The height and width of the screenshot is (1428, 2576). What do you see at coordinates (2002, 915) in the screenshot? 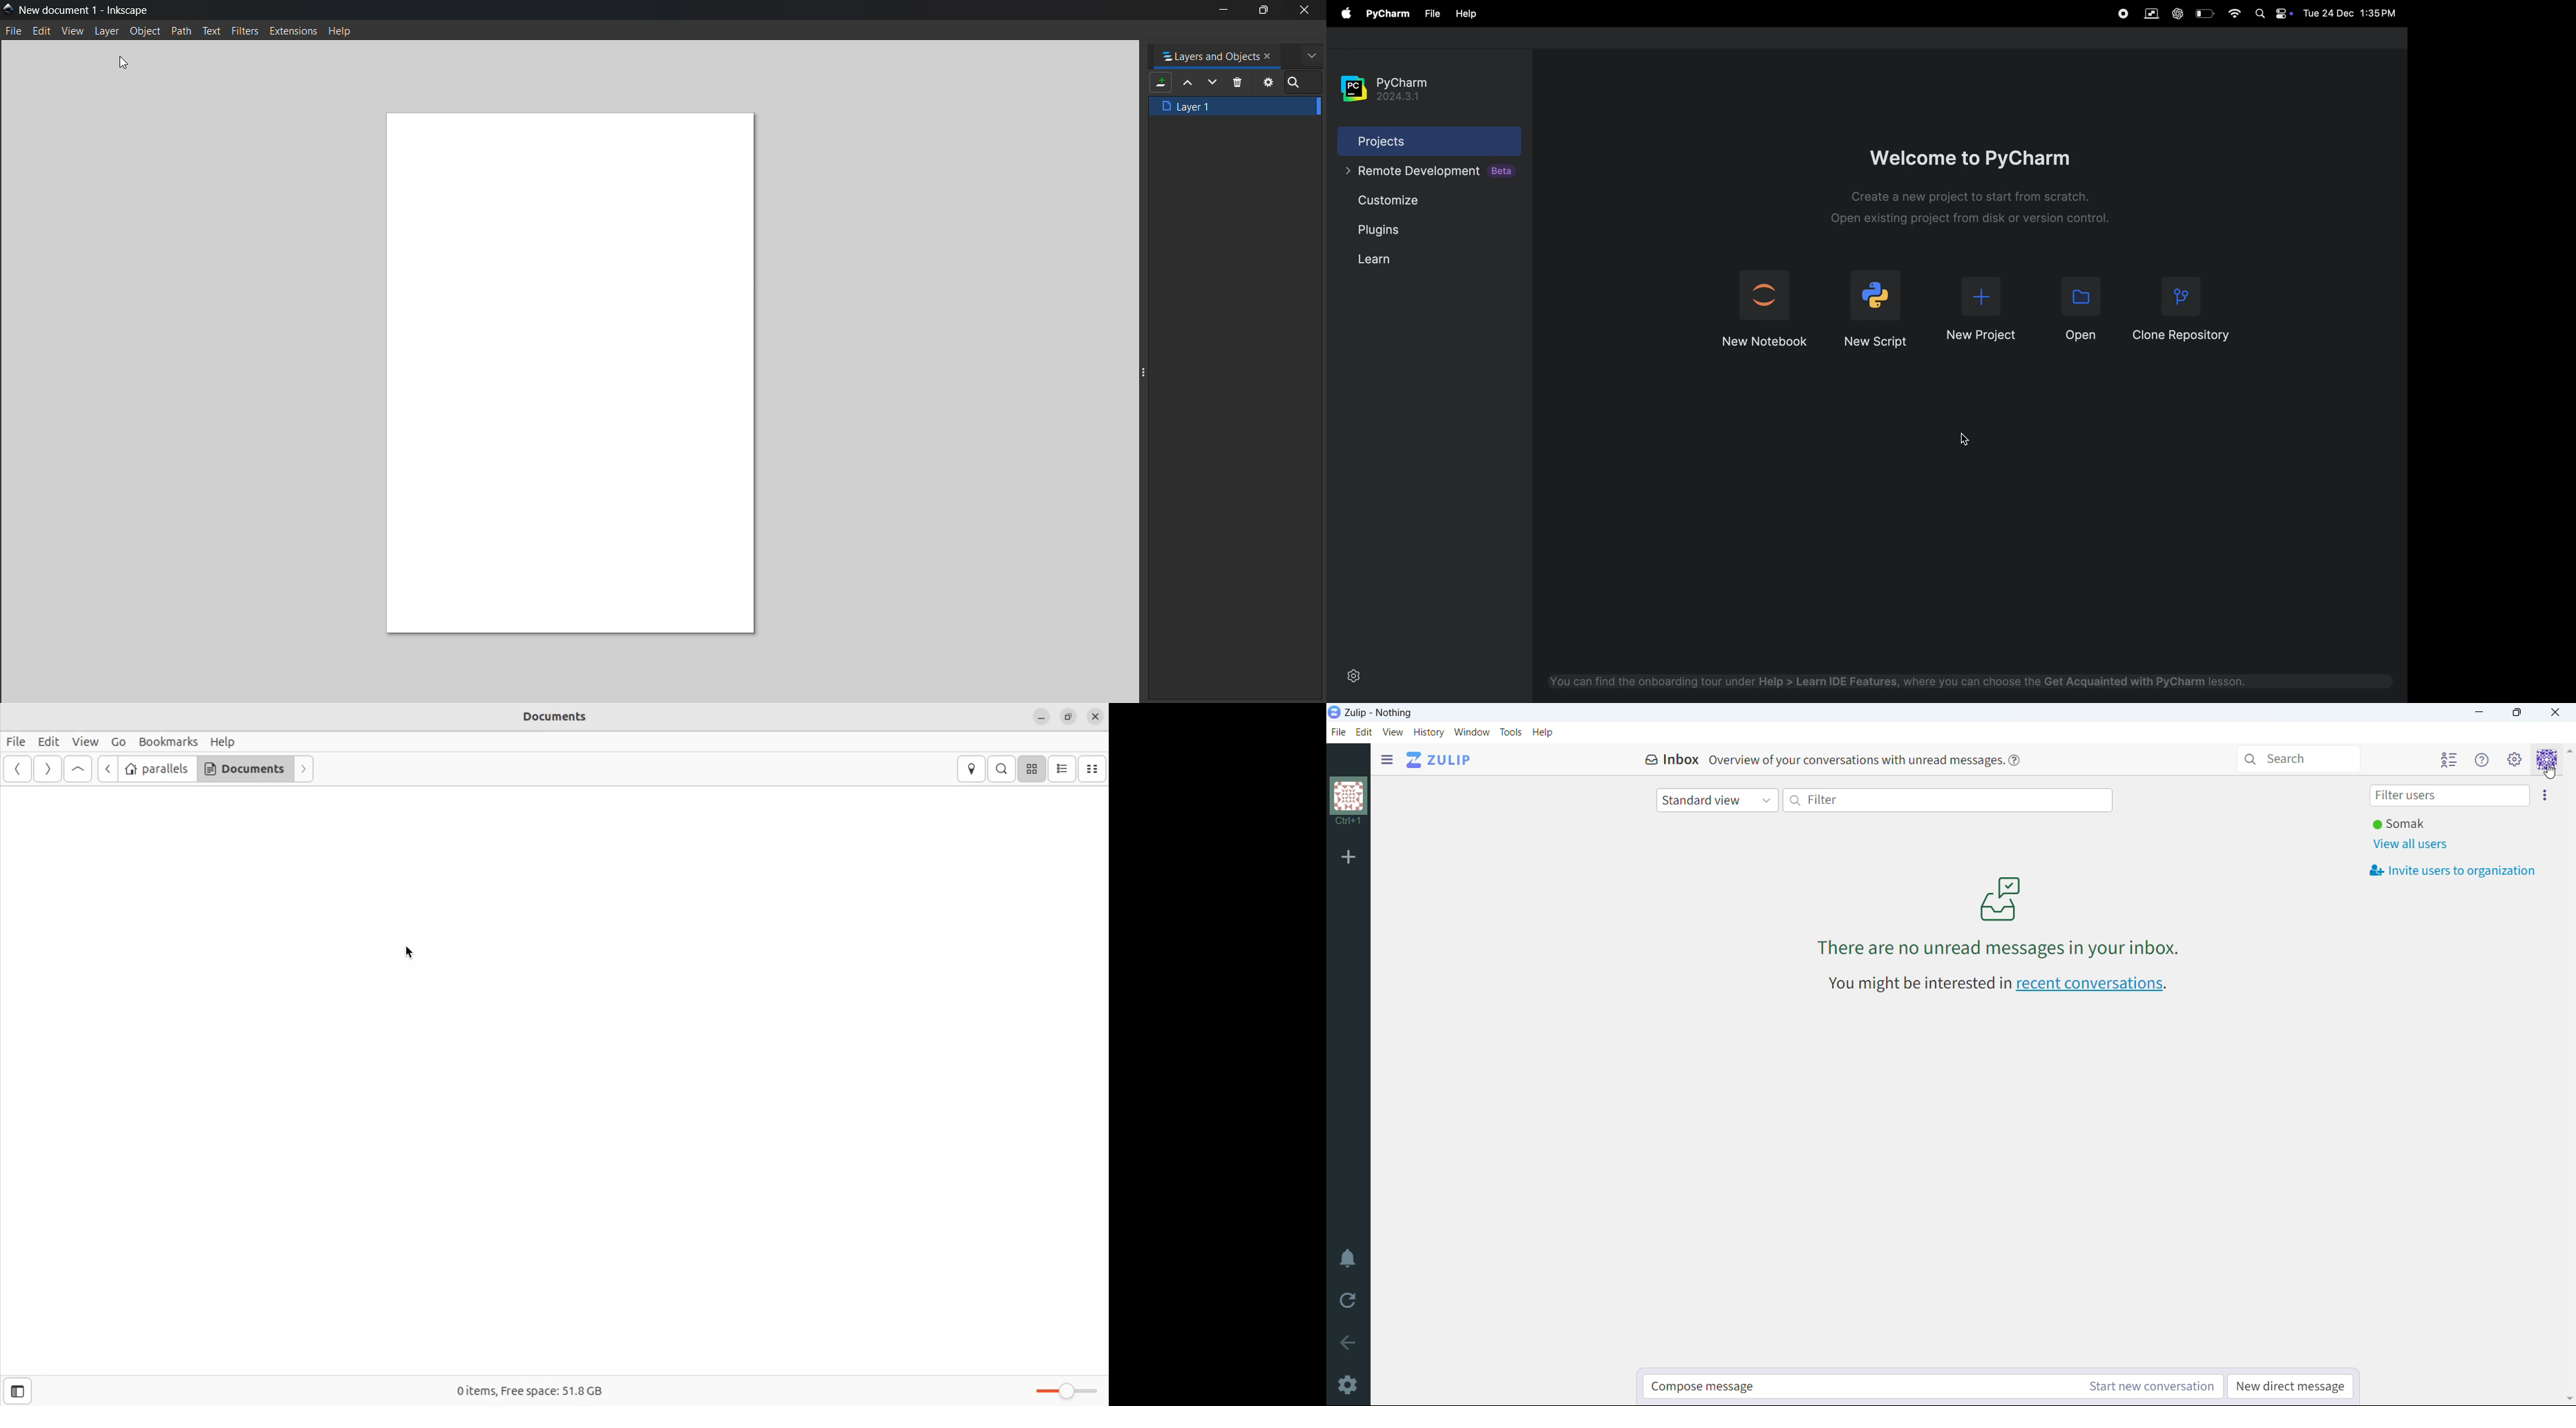
I see `on screen message` at bounding box center [2002, 915].